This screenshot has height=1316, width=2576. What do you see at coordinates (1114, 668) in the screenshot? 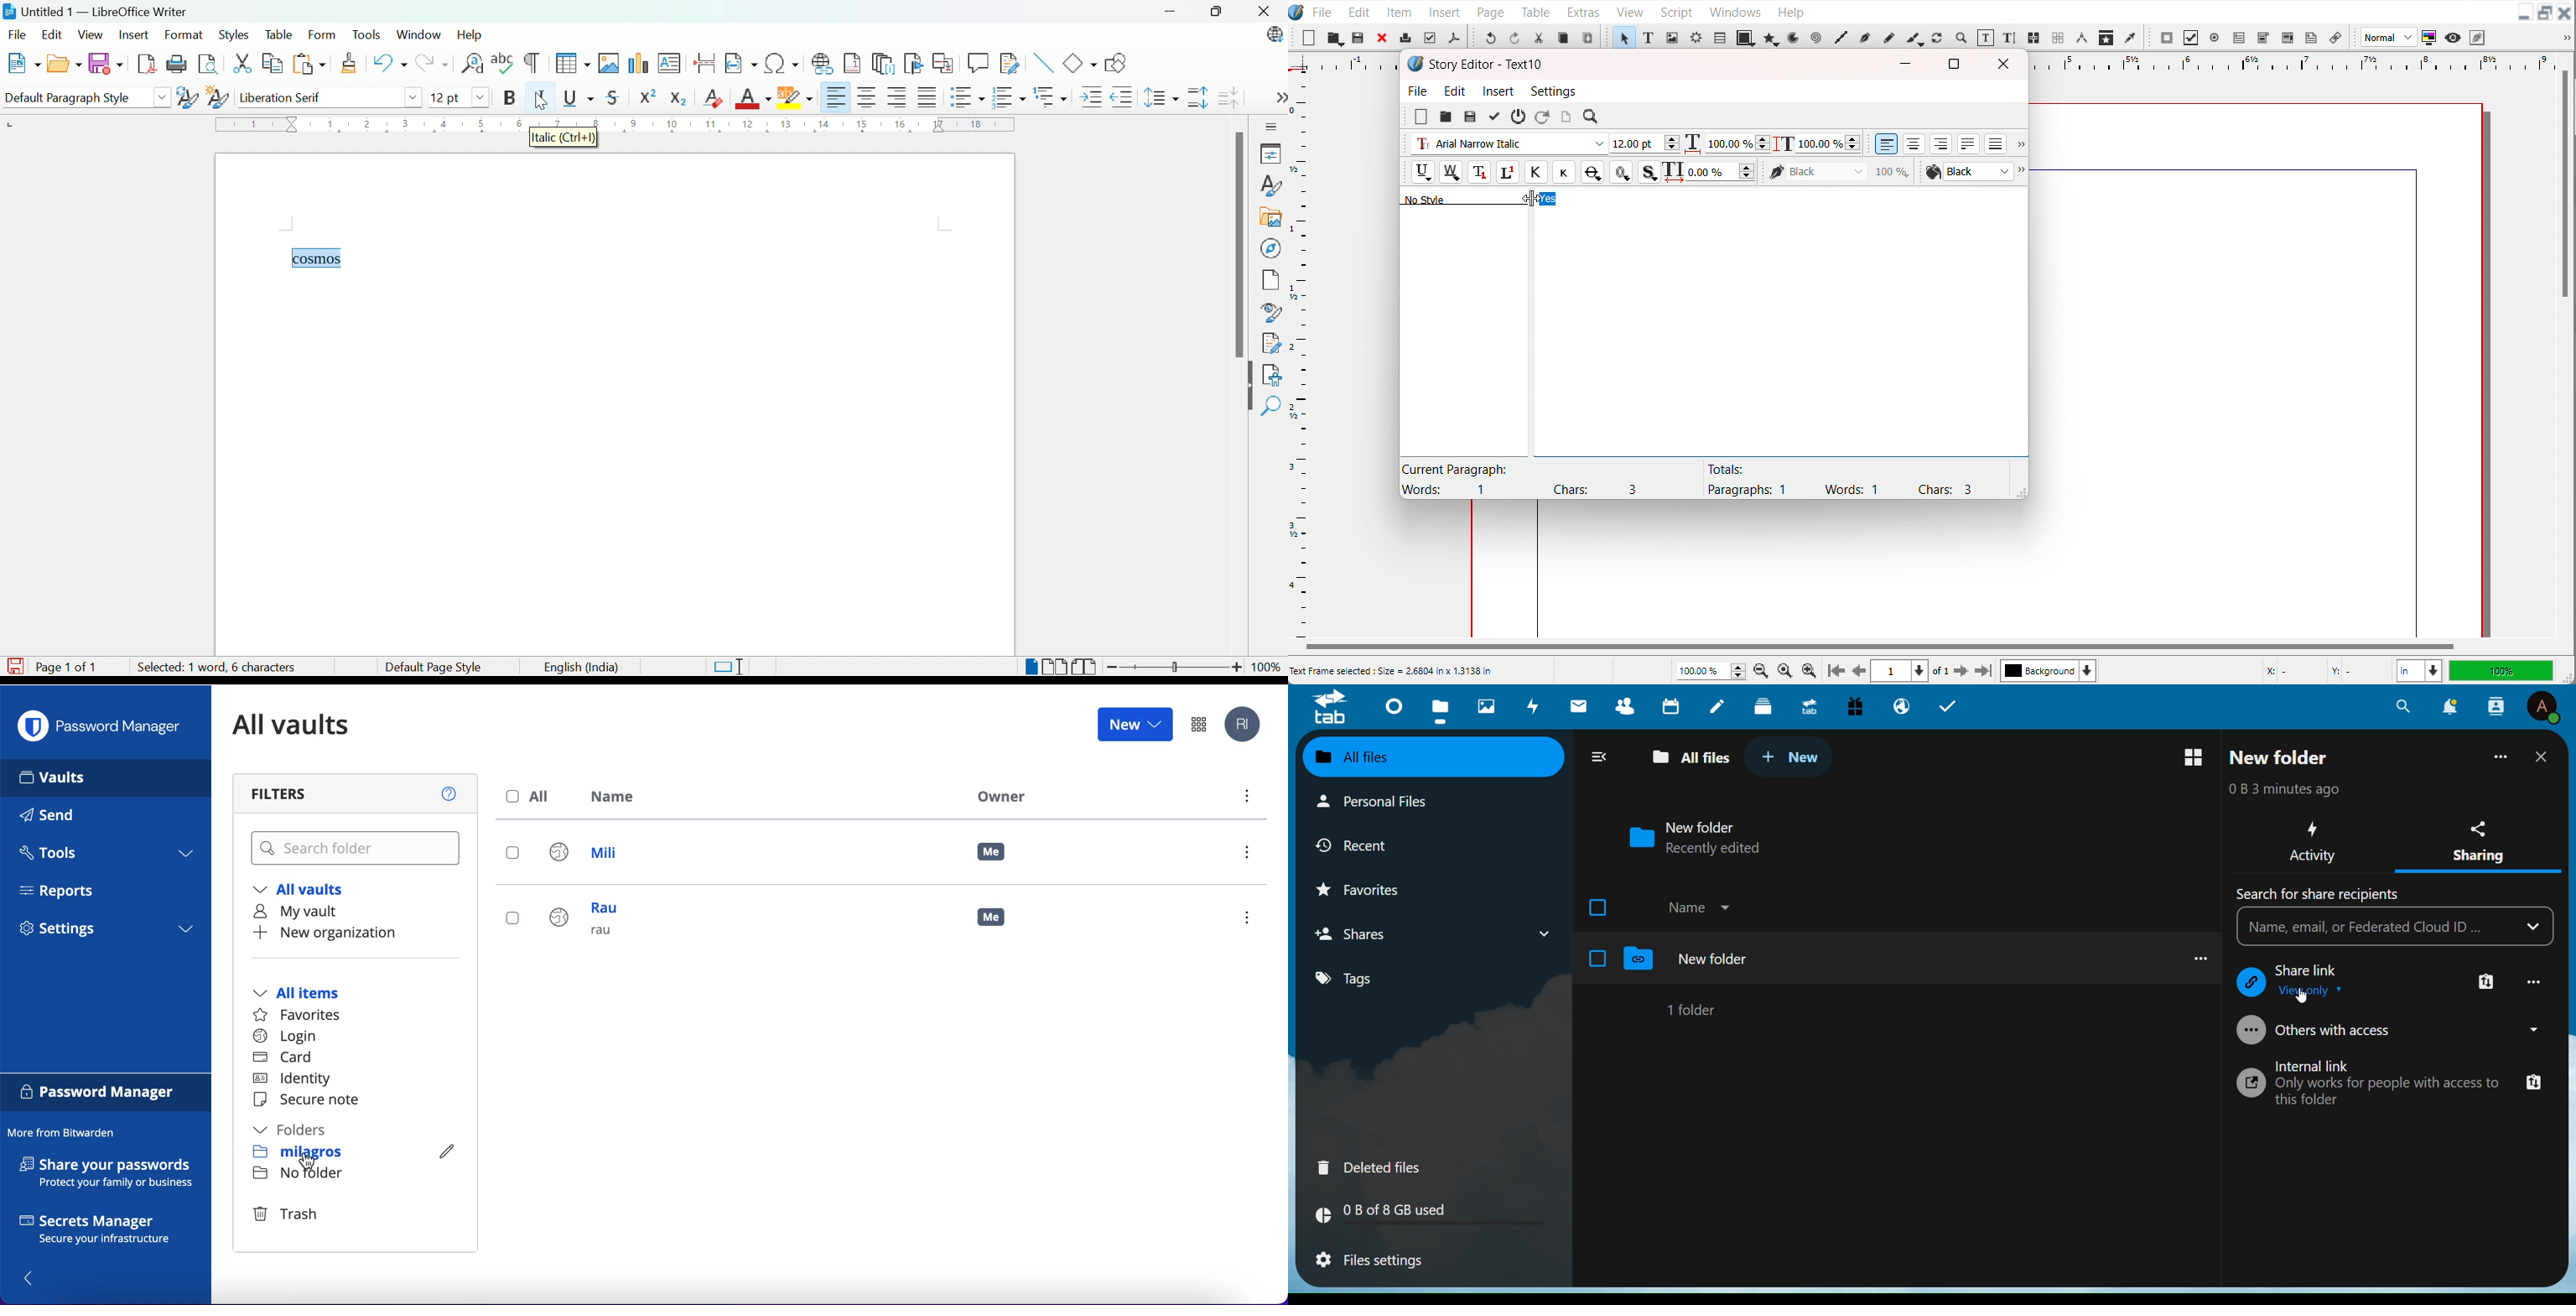
I see `Zoom out` at bounding box center [1114, 668].